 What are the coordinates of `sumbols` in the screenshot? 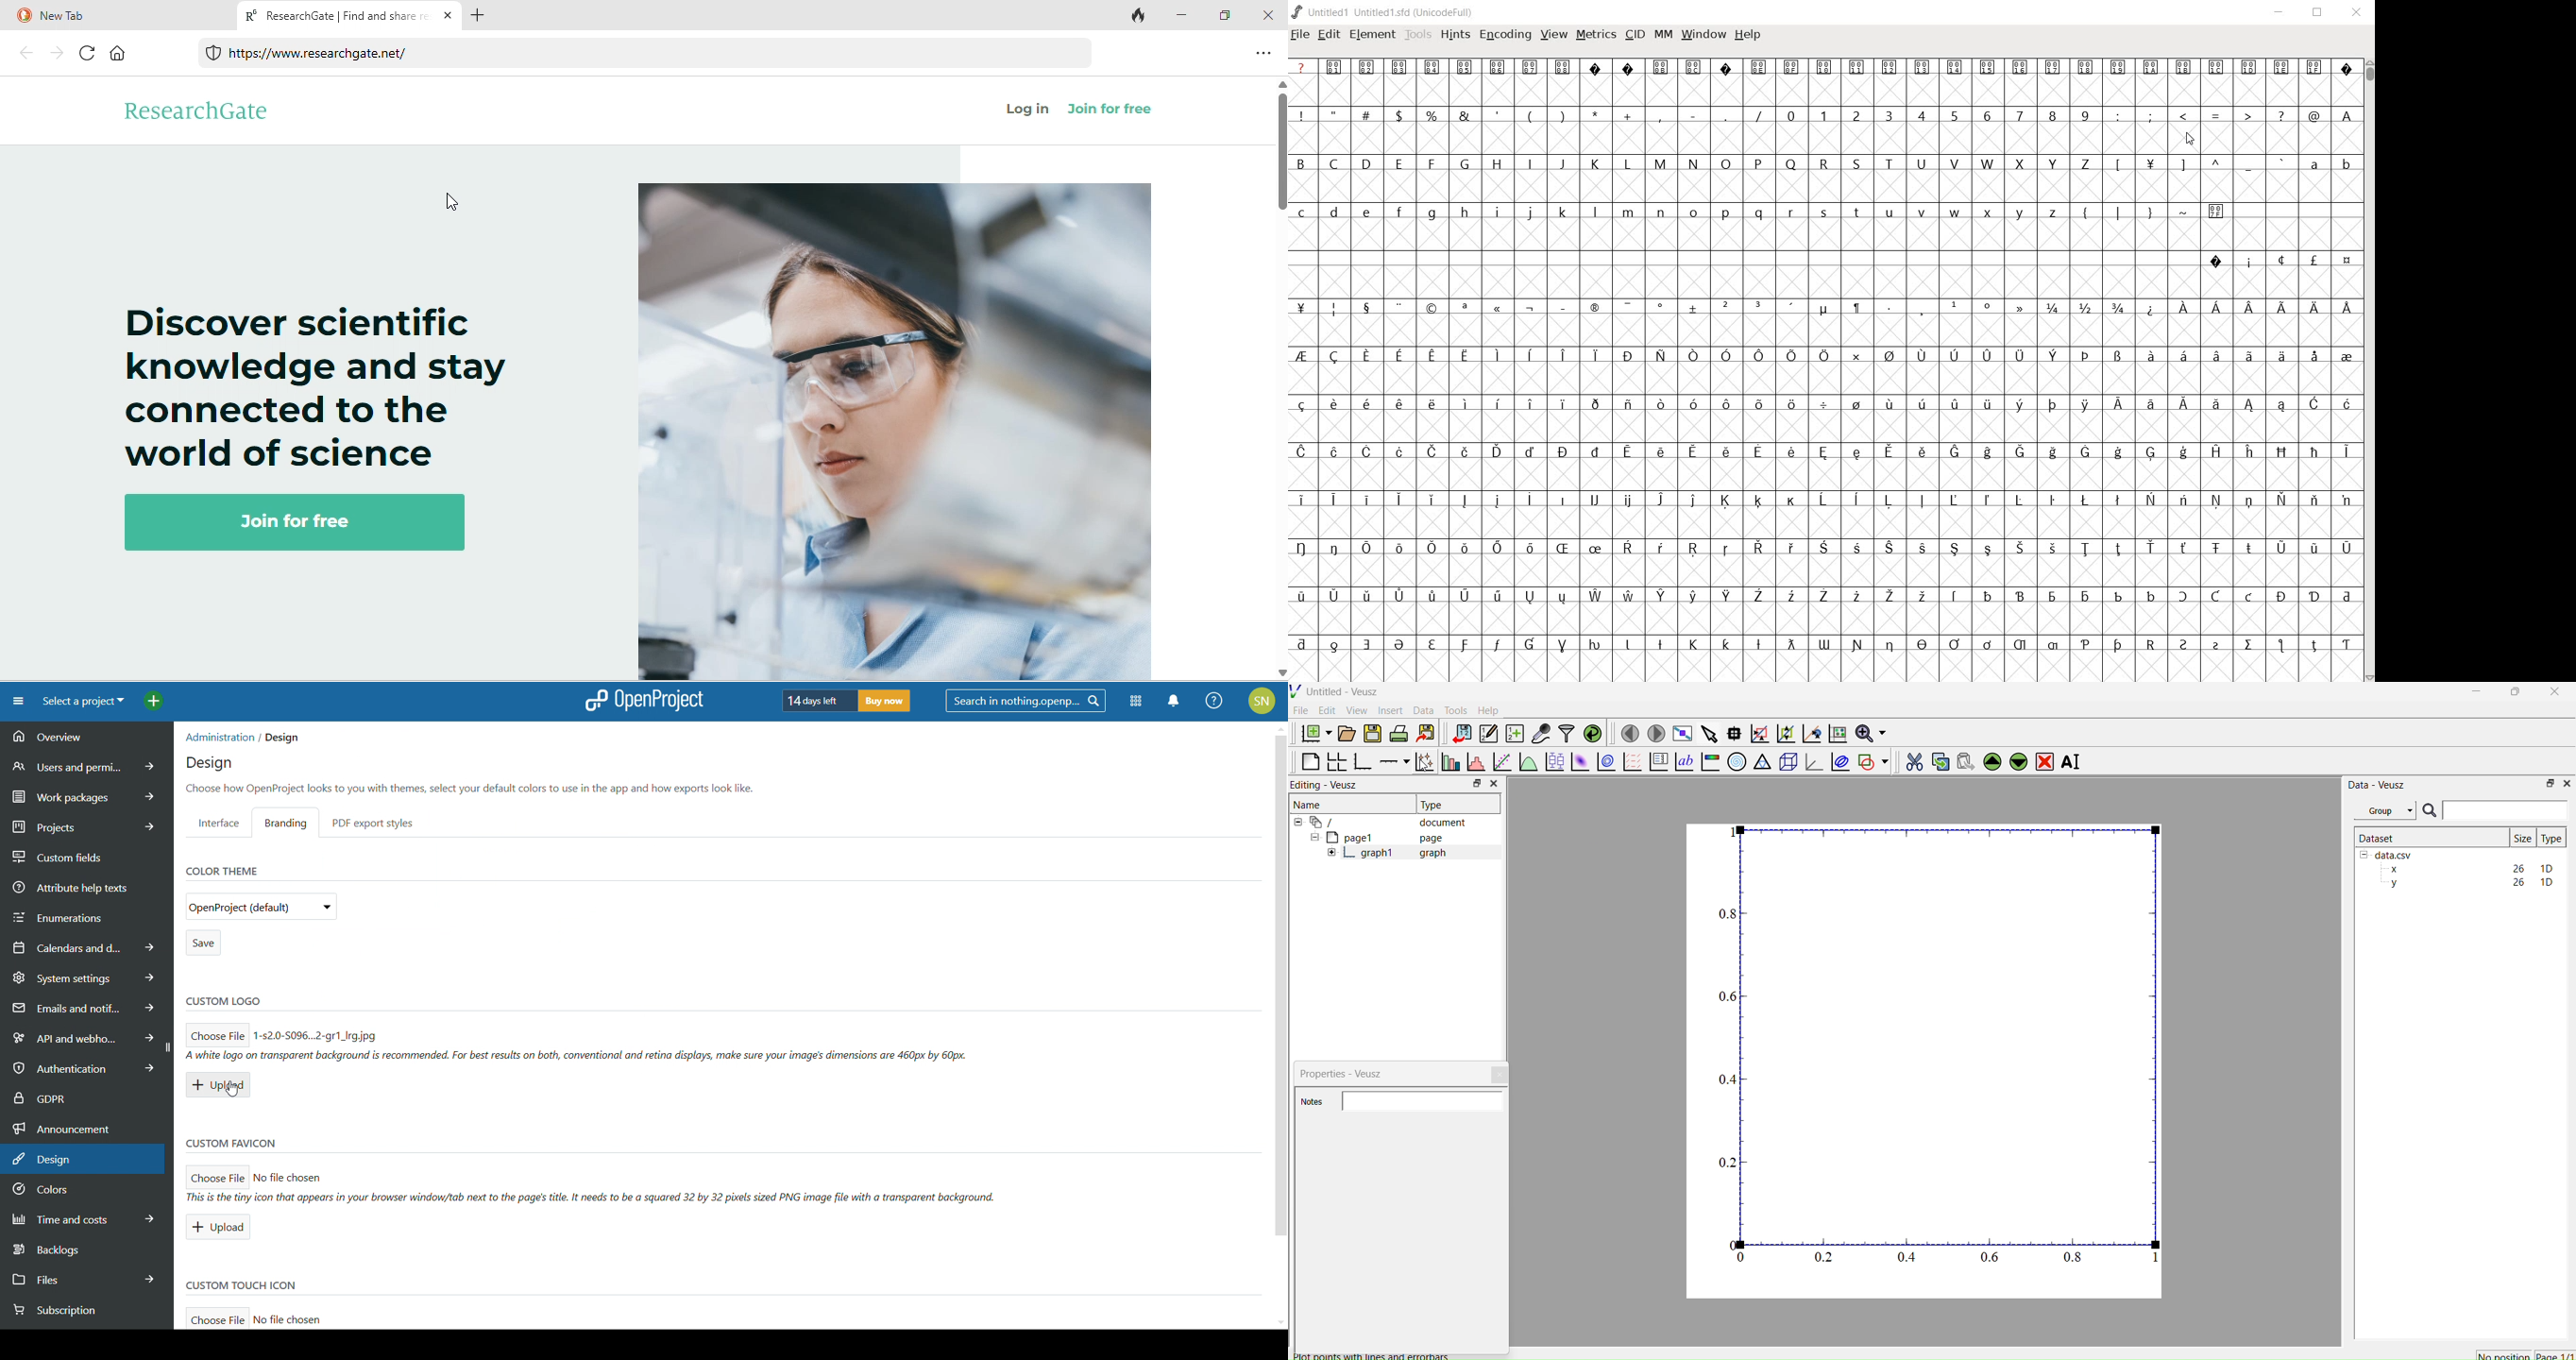 It's located at (2200, 164).